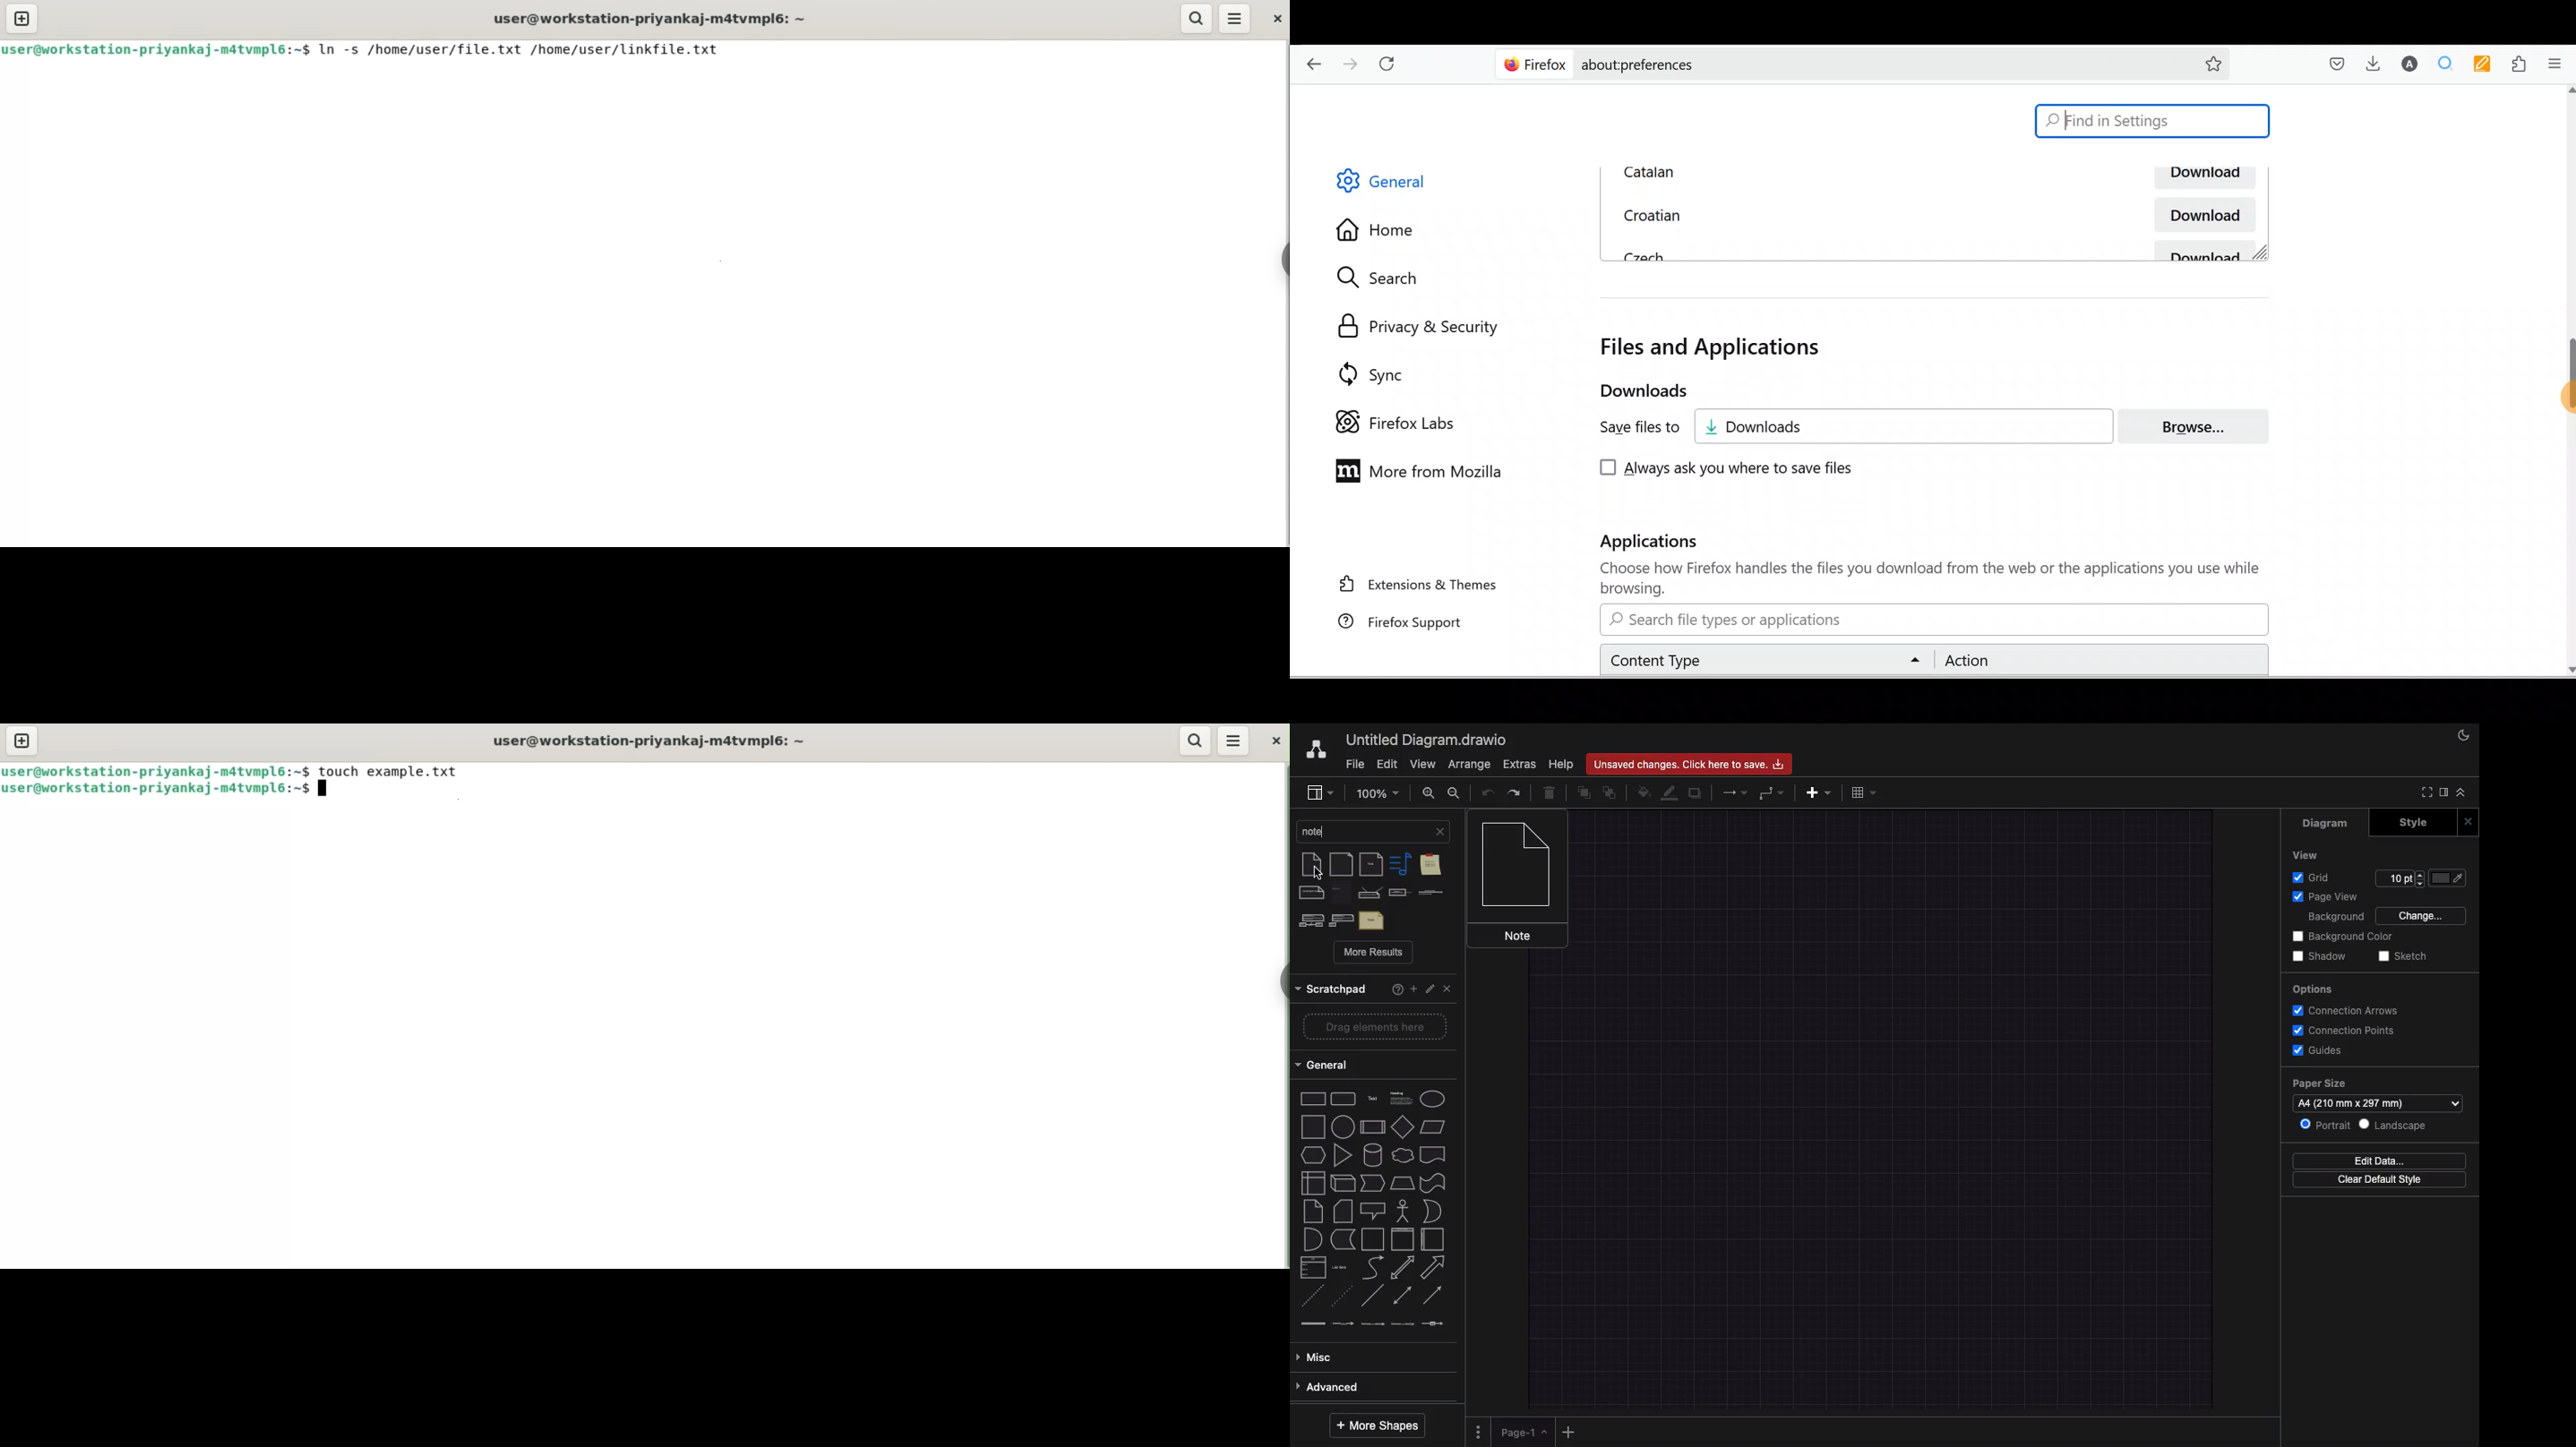 The image size is (2576, 1456). I want to click on connector with 2 label, so click(1375, 1329).